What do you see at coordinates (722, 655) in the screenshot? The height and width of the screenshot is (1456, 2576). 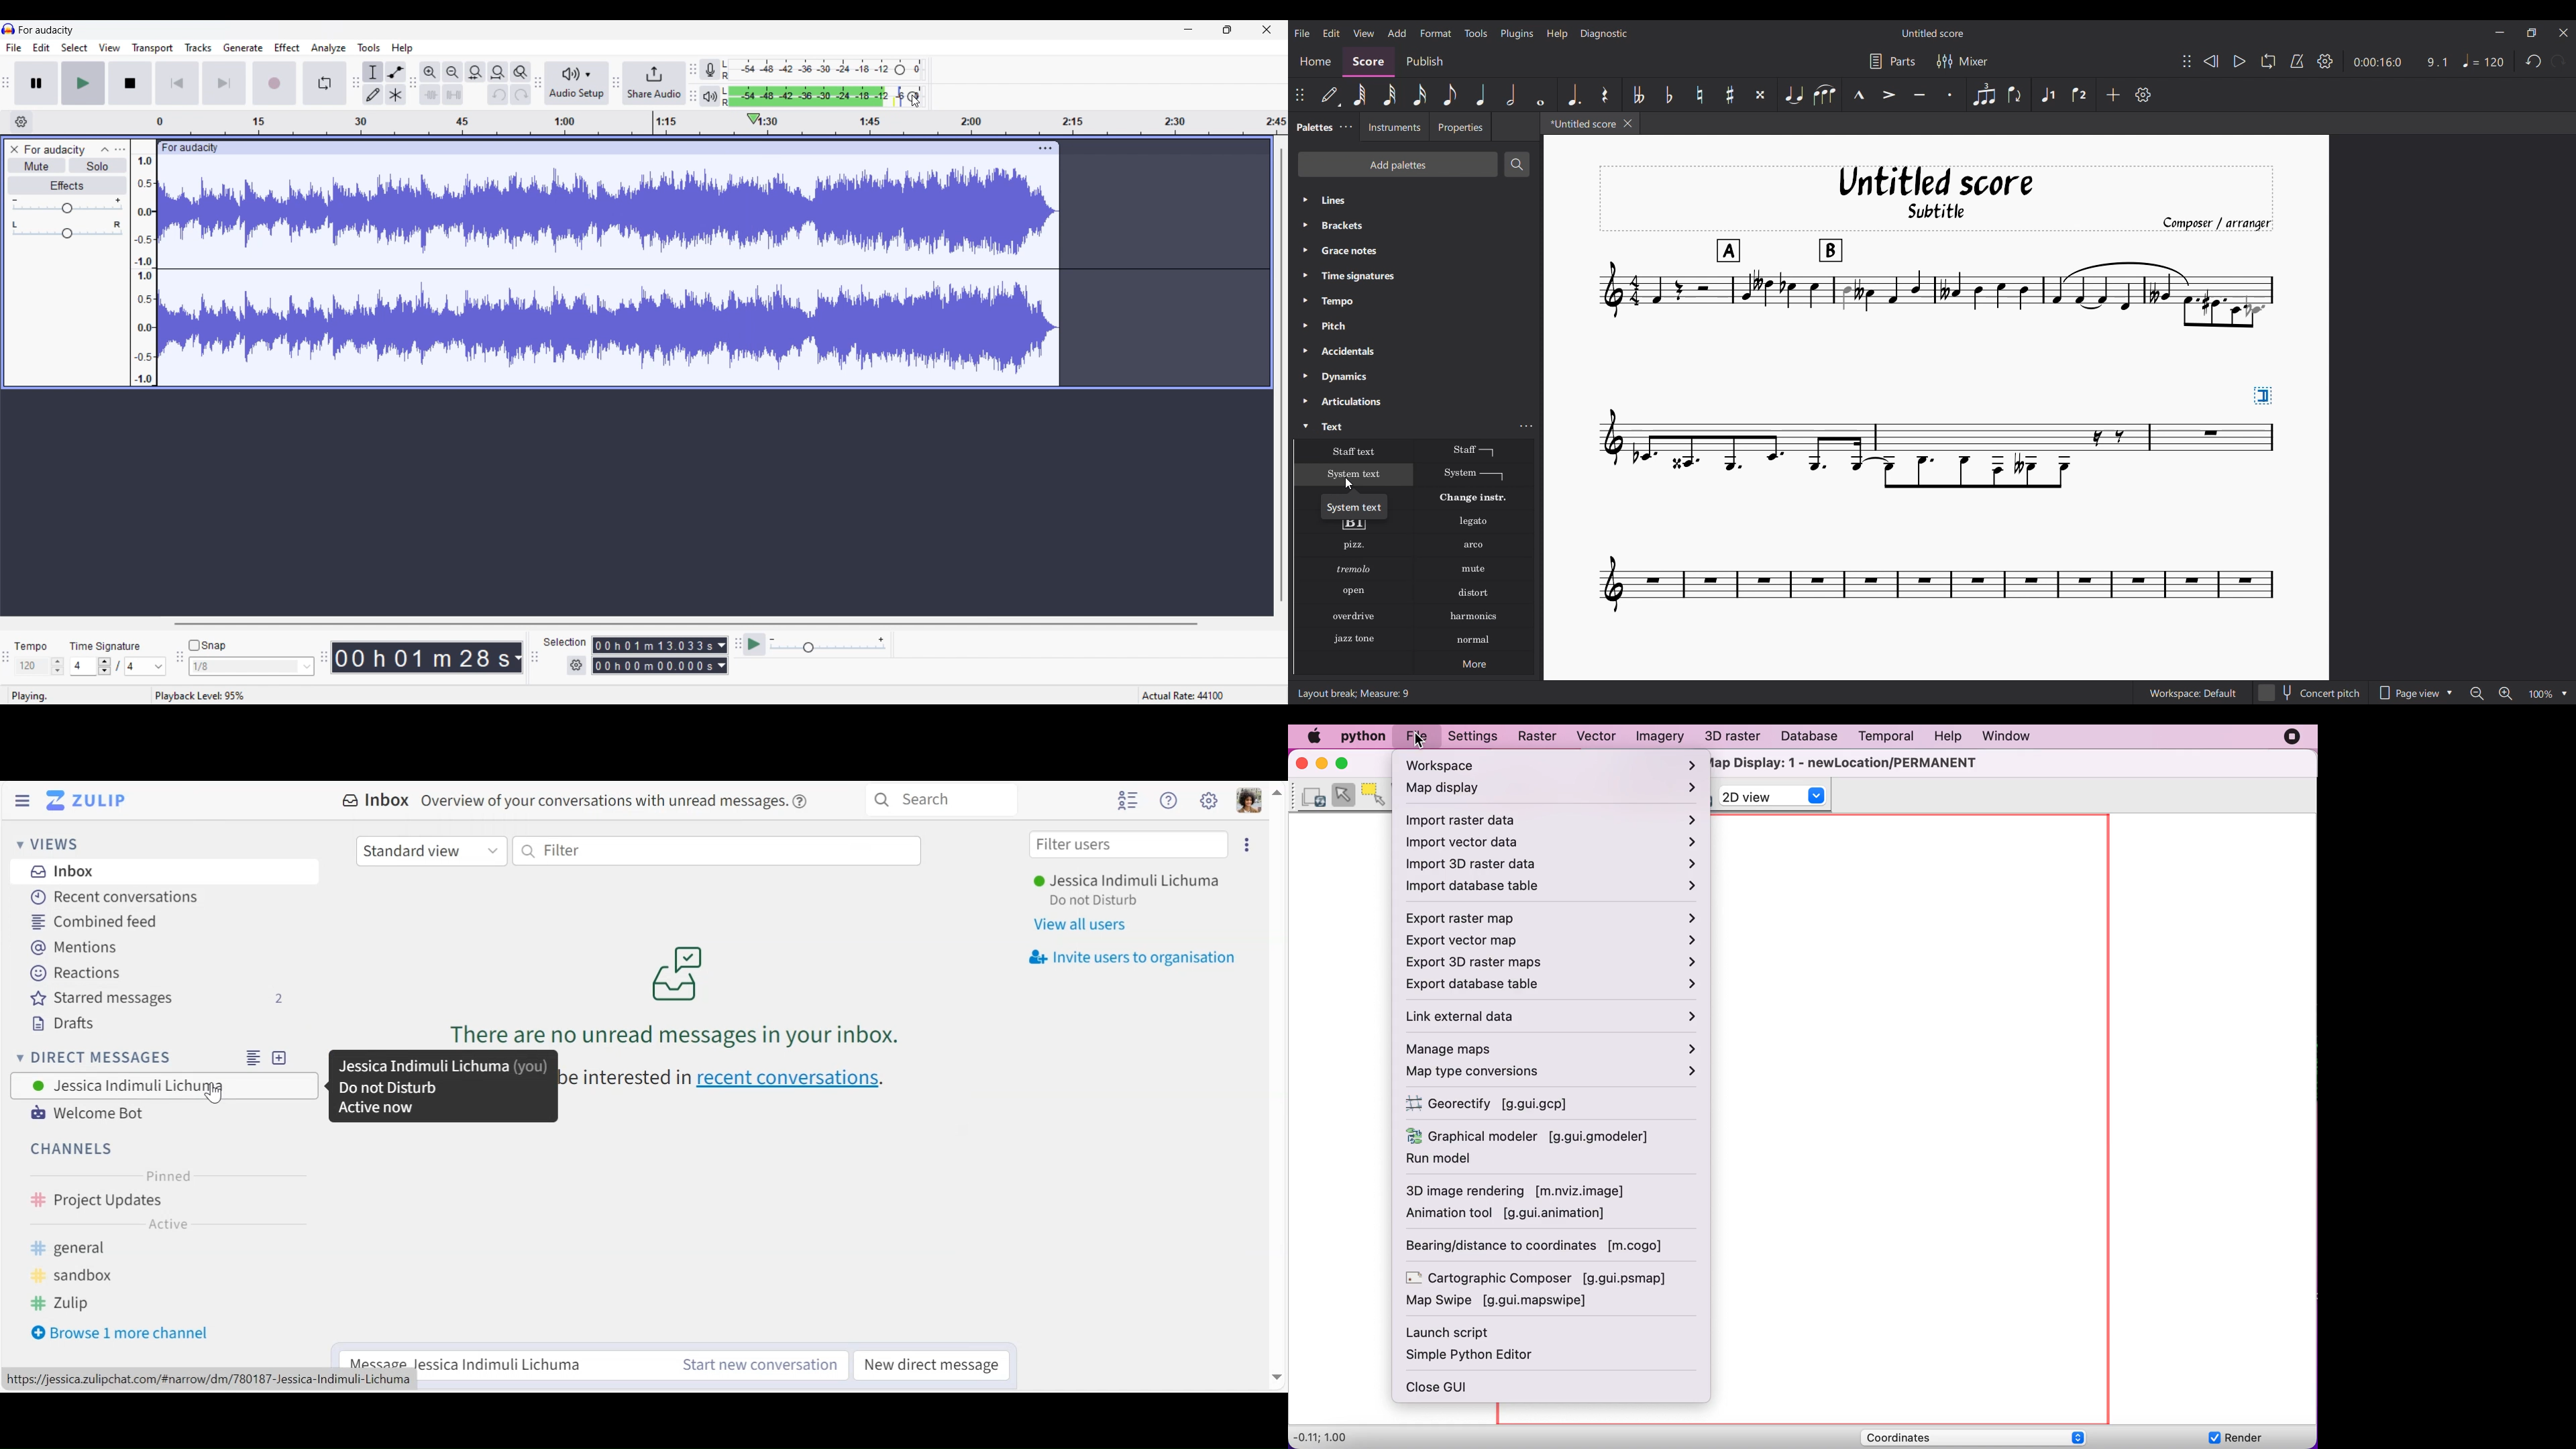 I see `Duration measurement options ` at bounding box center [722, 655].